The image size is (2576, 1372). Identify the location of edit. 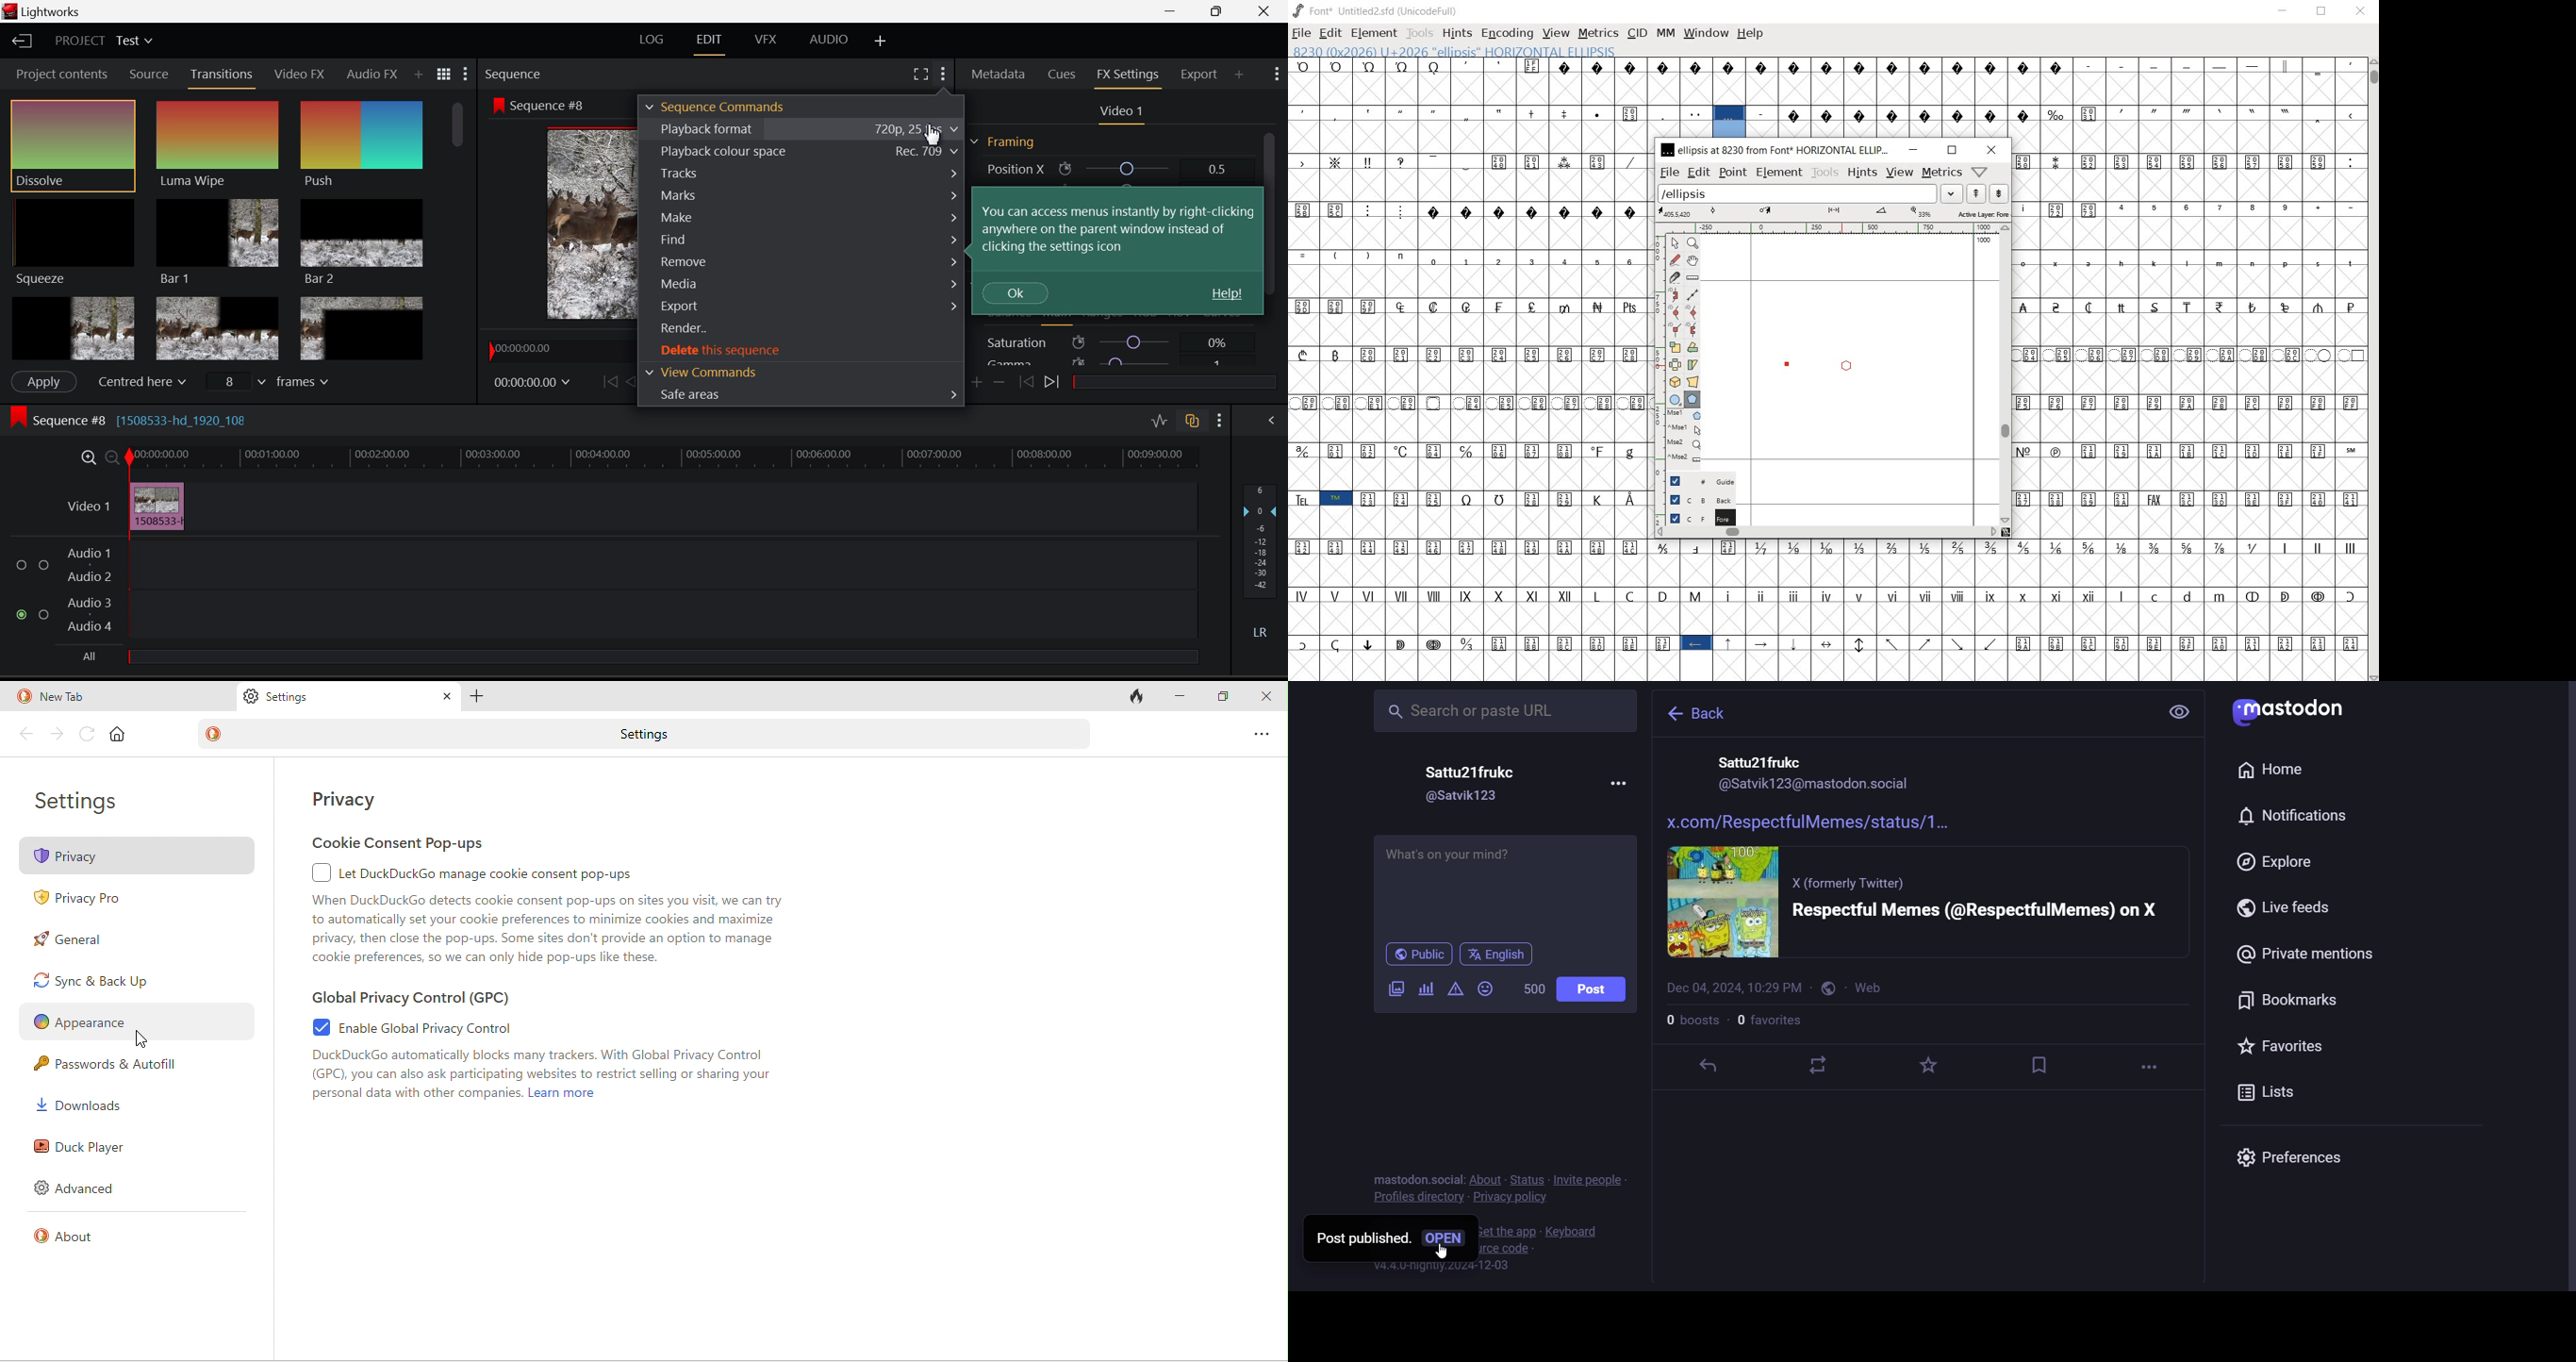
(1697, 172).